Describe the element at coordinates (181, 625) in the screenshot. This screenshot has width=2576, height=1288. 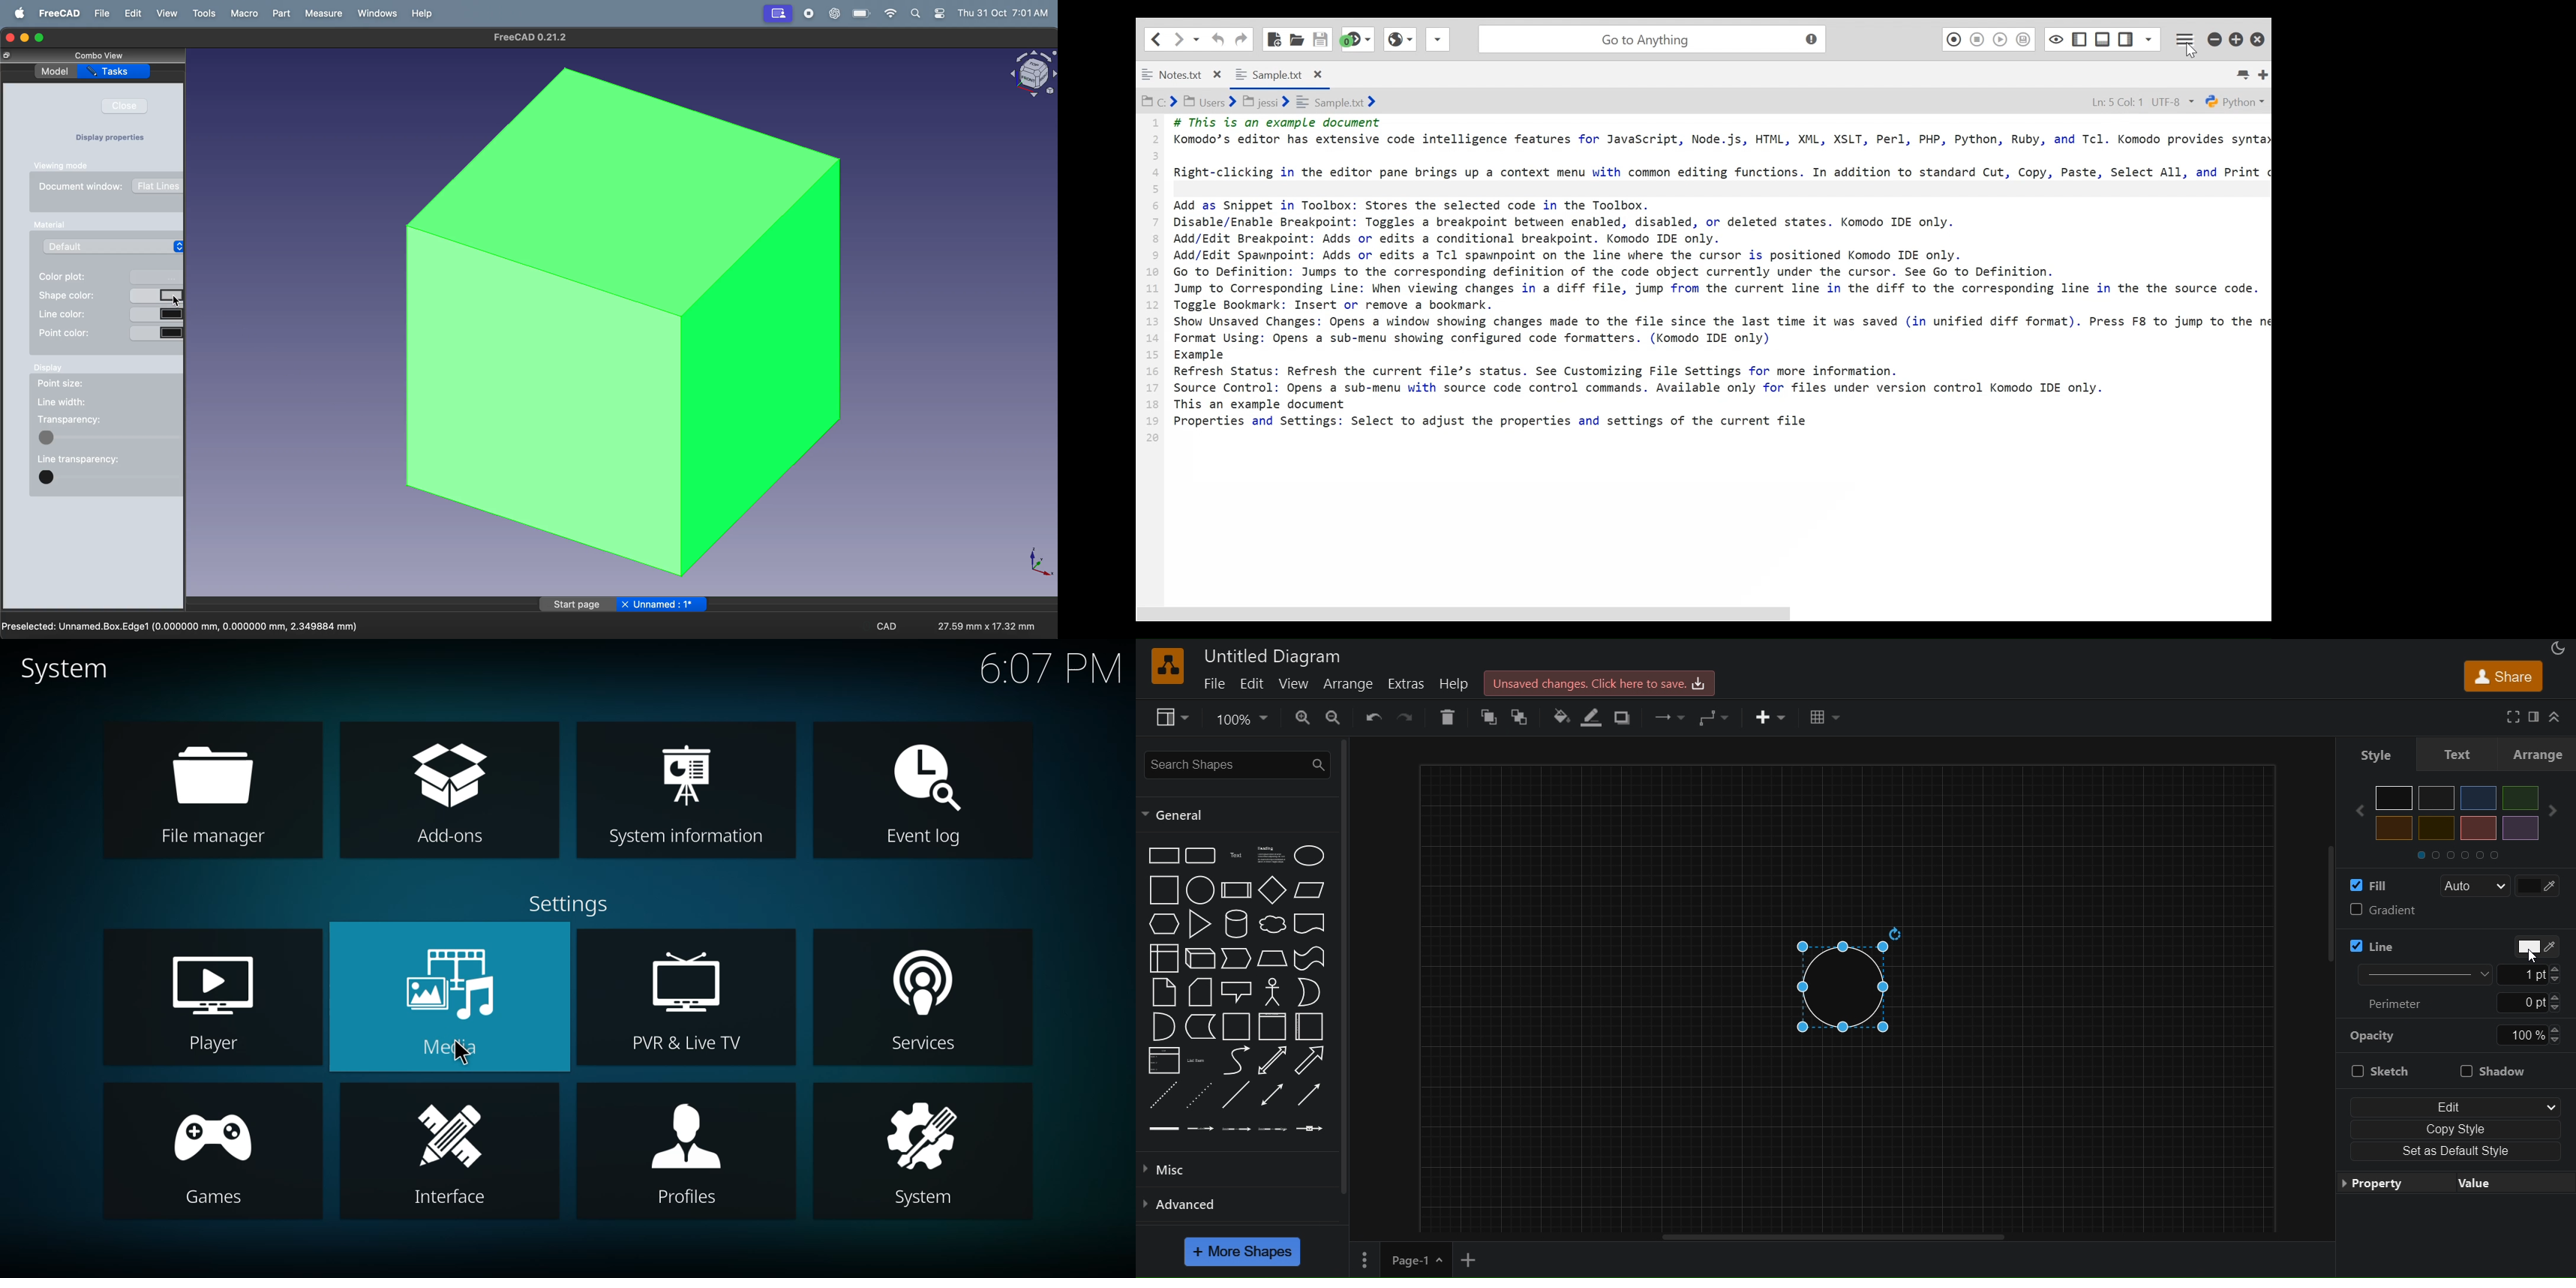
I see `preselected unamed` at that location.